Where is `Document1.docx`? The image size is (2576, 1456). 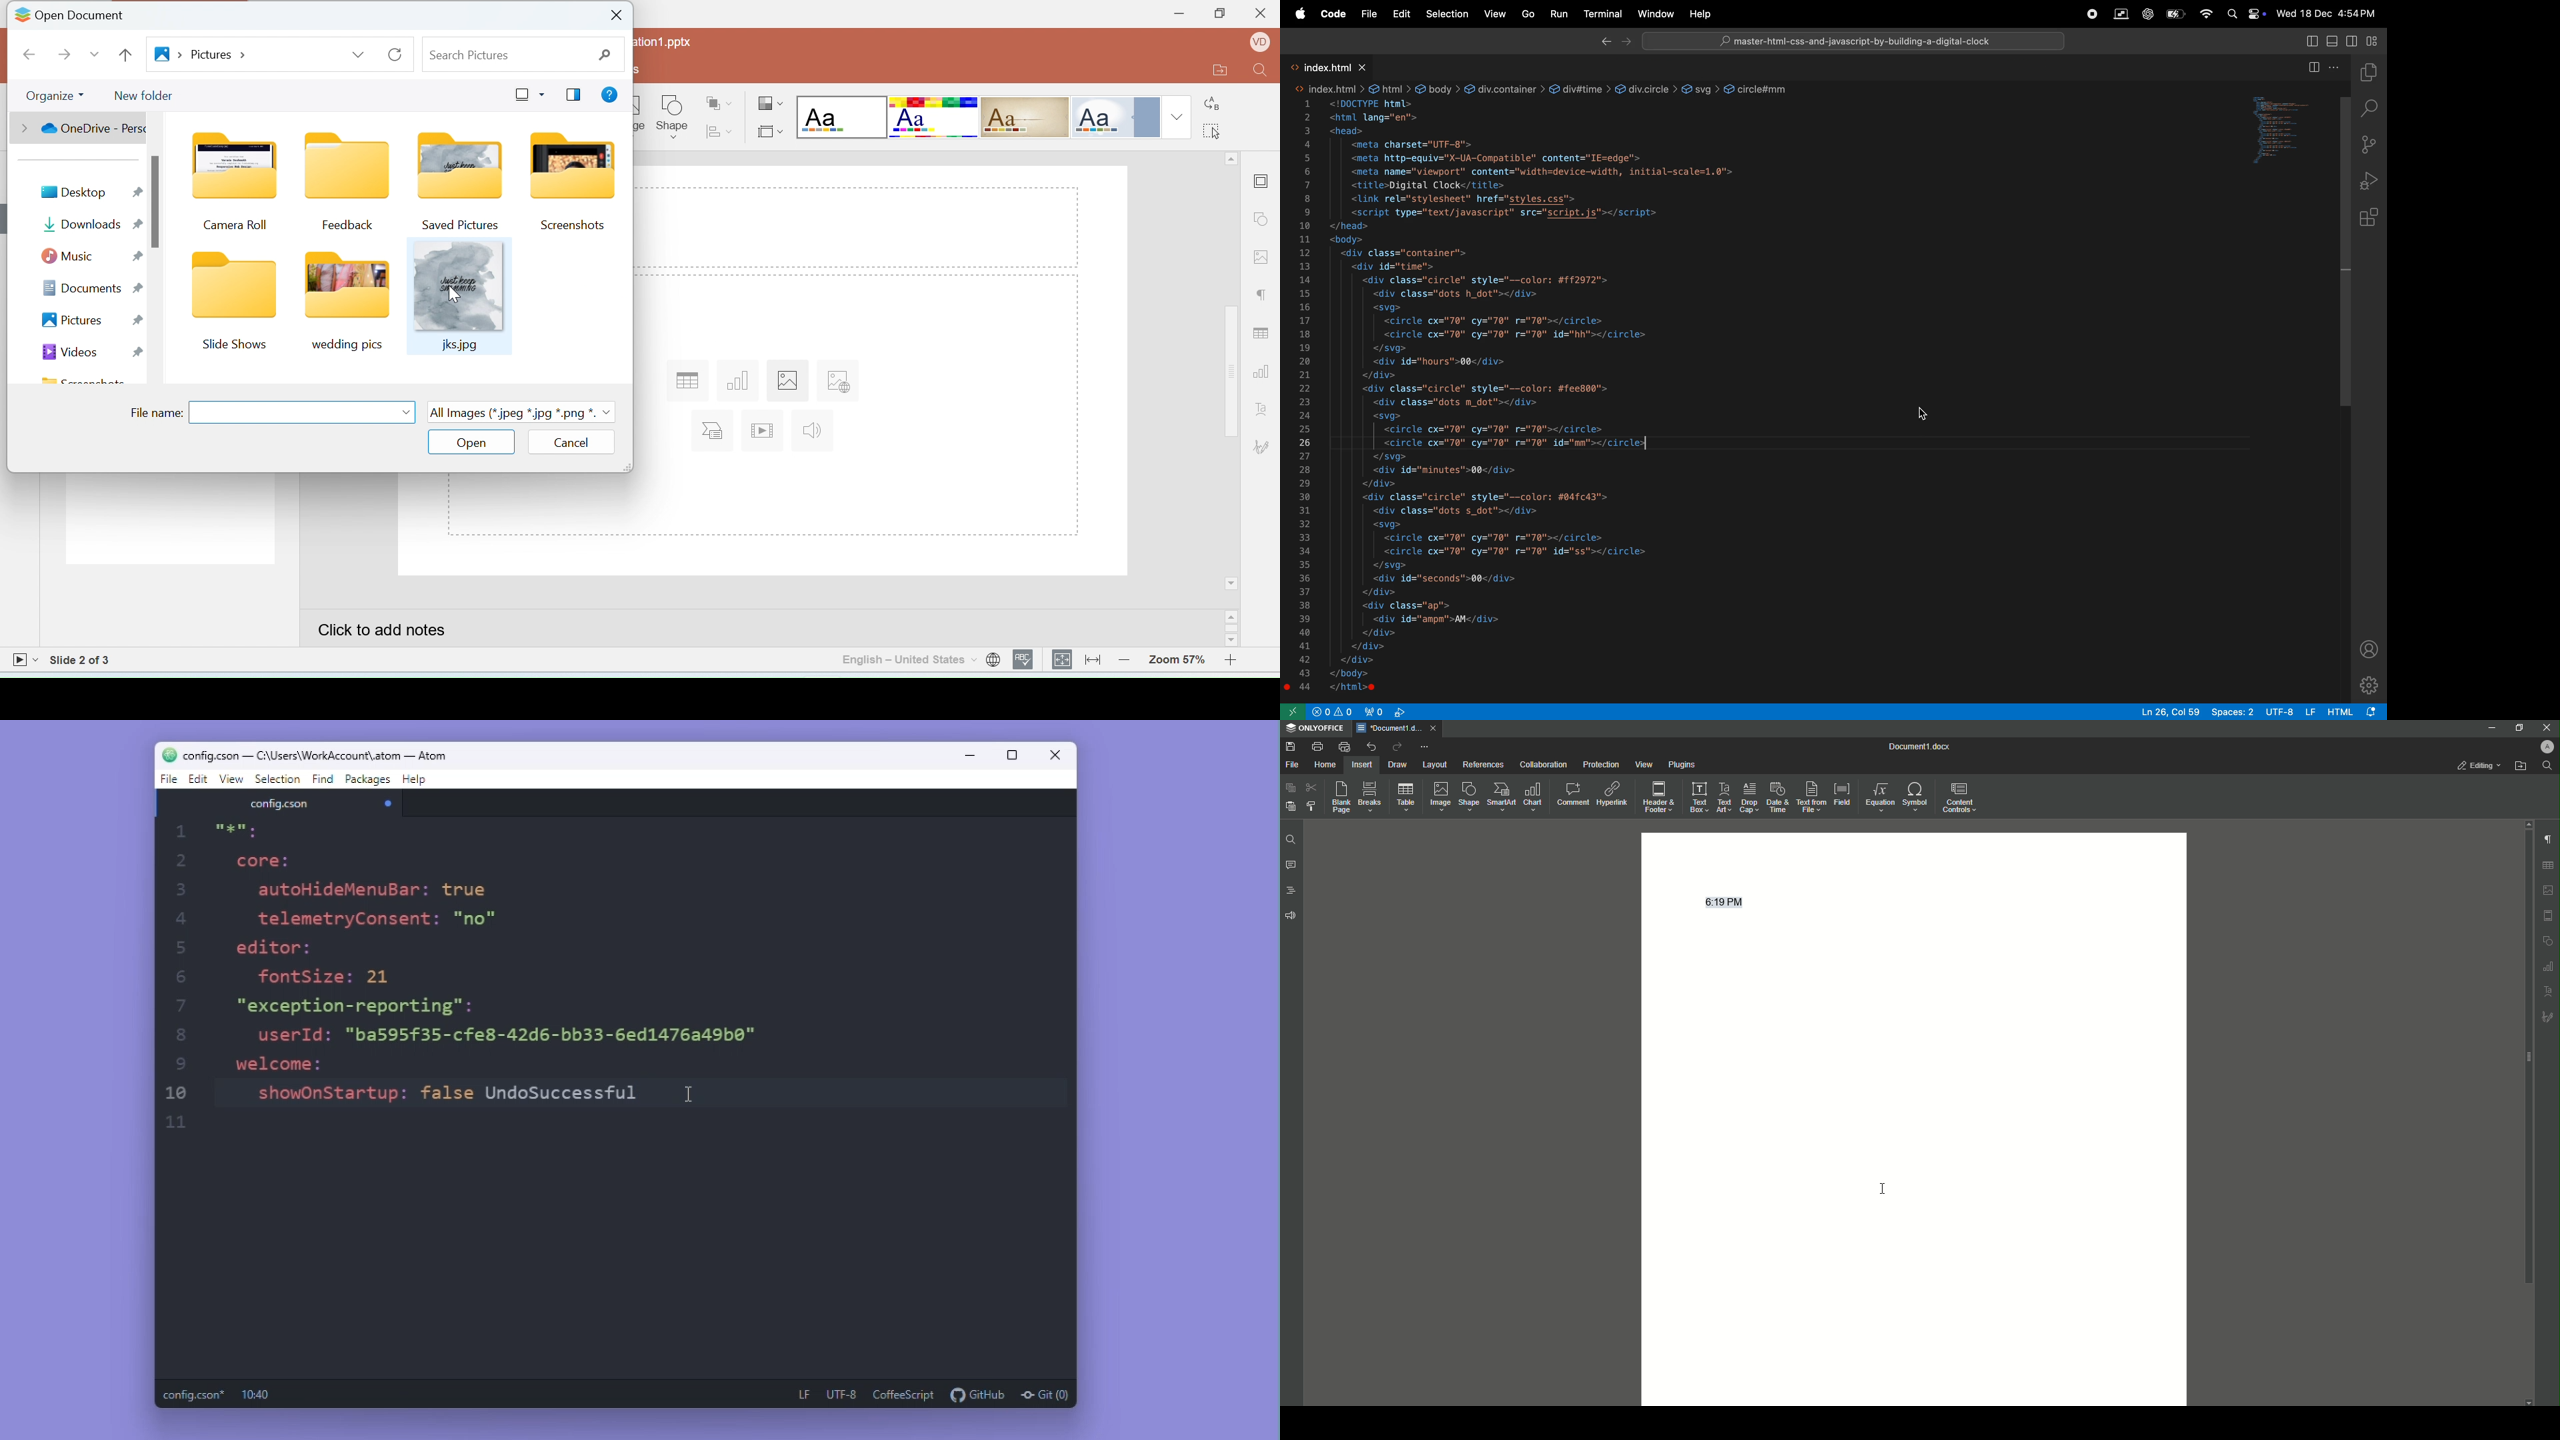
Document1.docx is located at coordinates (1921, 747).